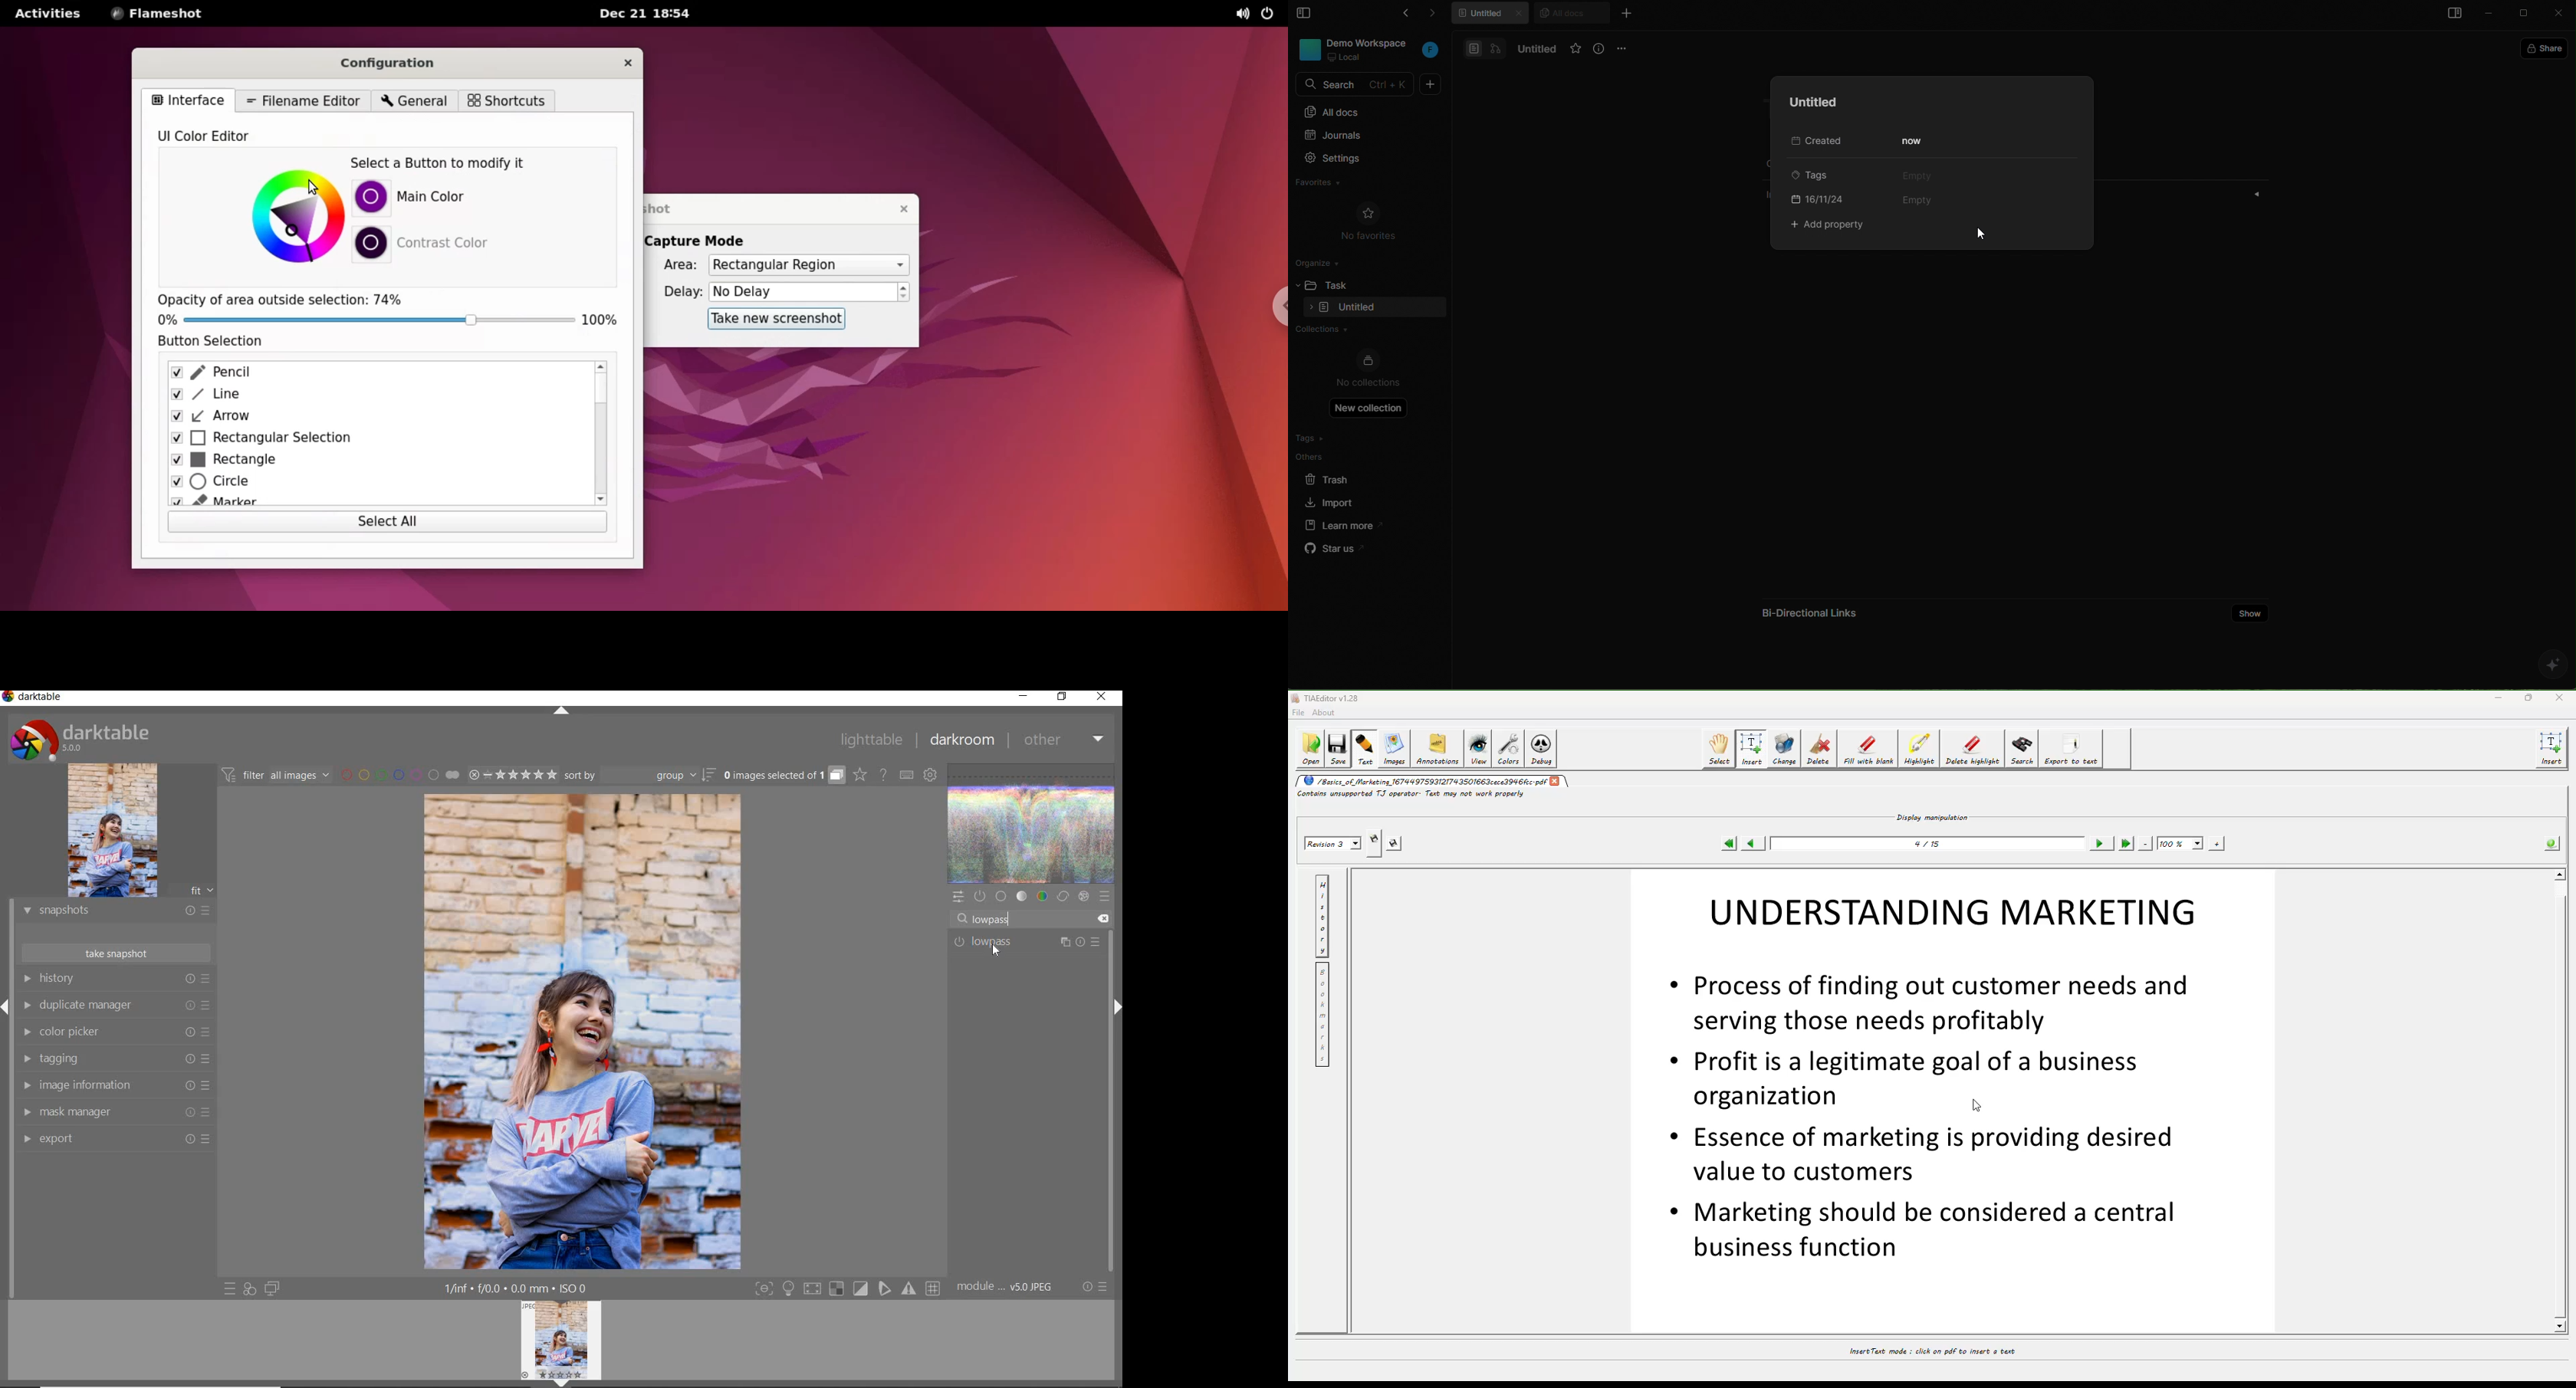 Image resolution: width=2576 pixels, height=1400 pixels. Describe the element at coordinates (1032, 822) in the screenshot. I see `waveform` at that location.